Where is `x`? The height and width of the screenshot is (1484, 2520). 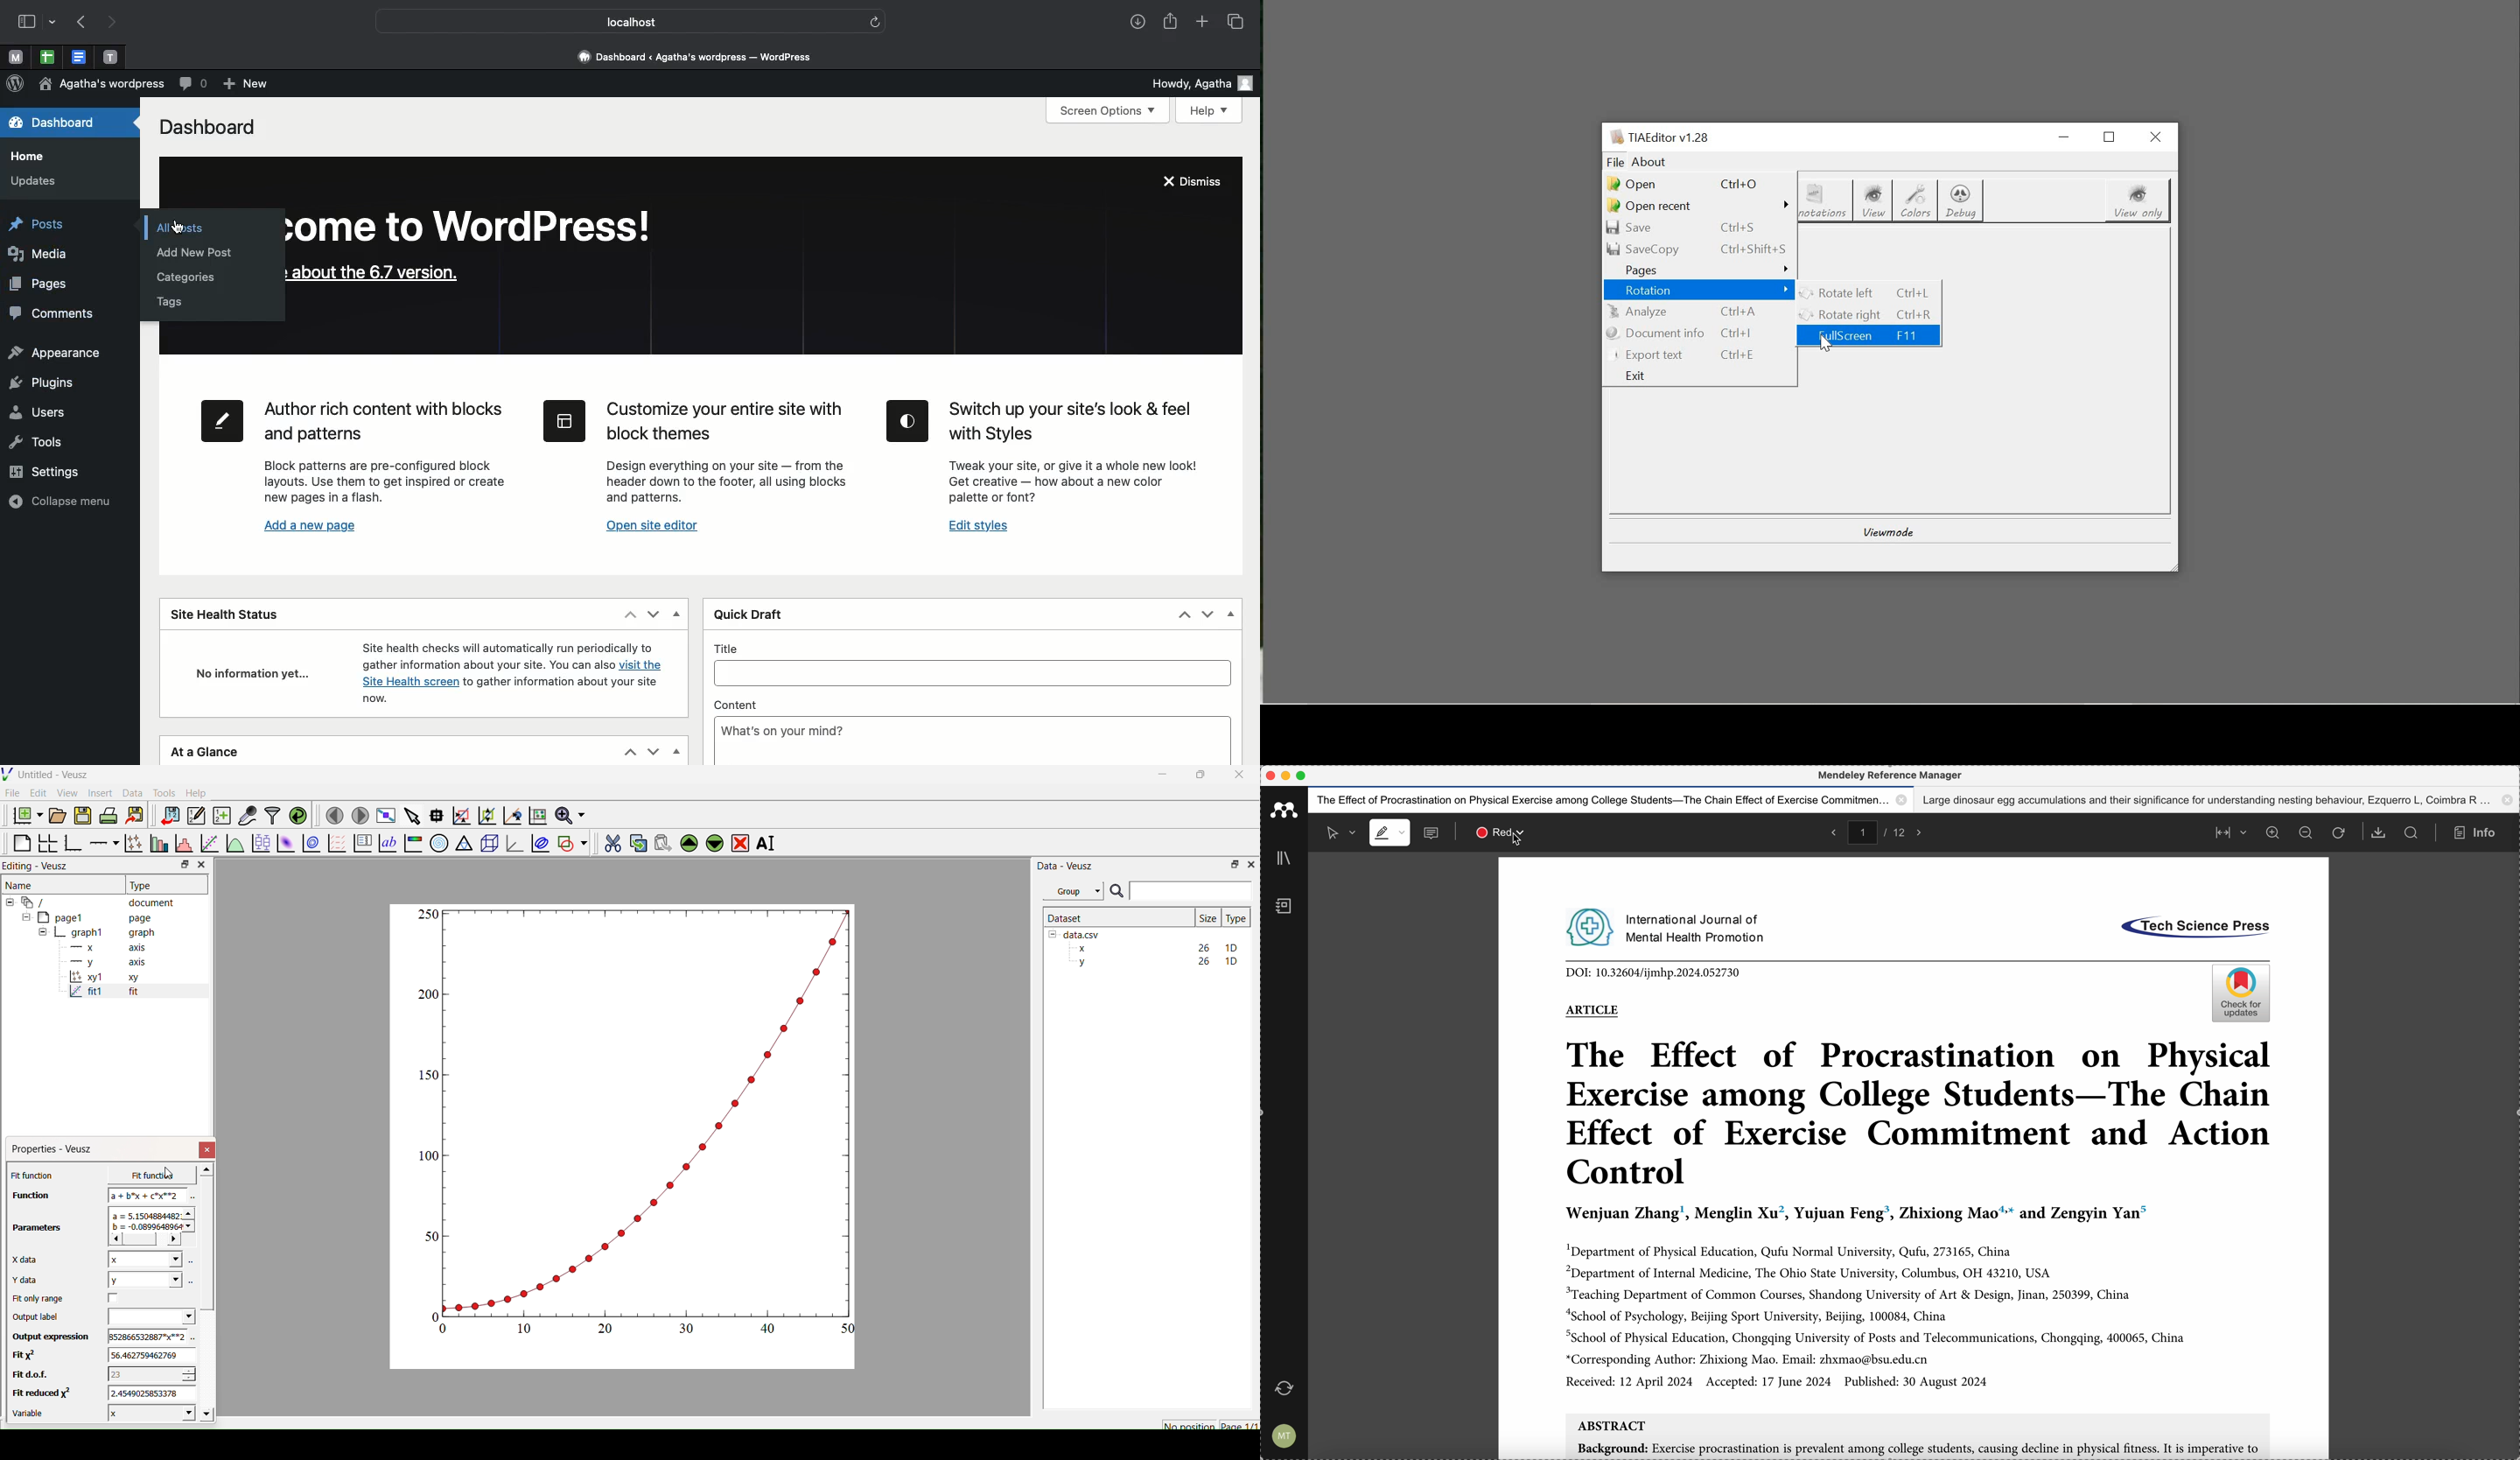
x is located at coordinates (137, 1175).